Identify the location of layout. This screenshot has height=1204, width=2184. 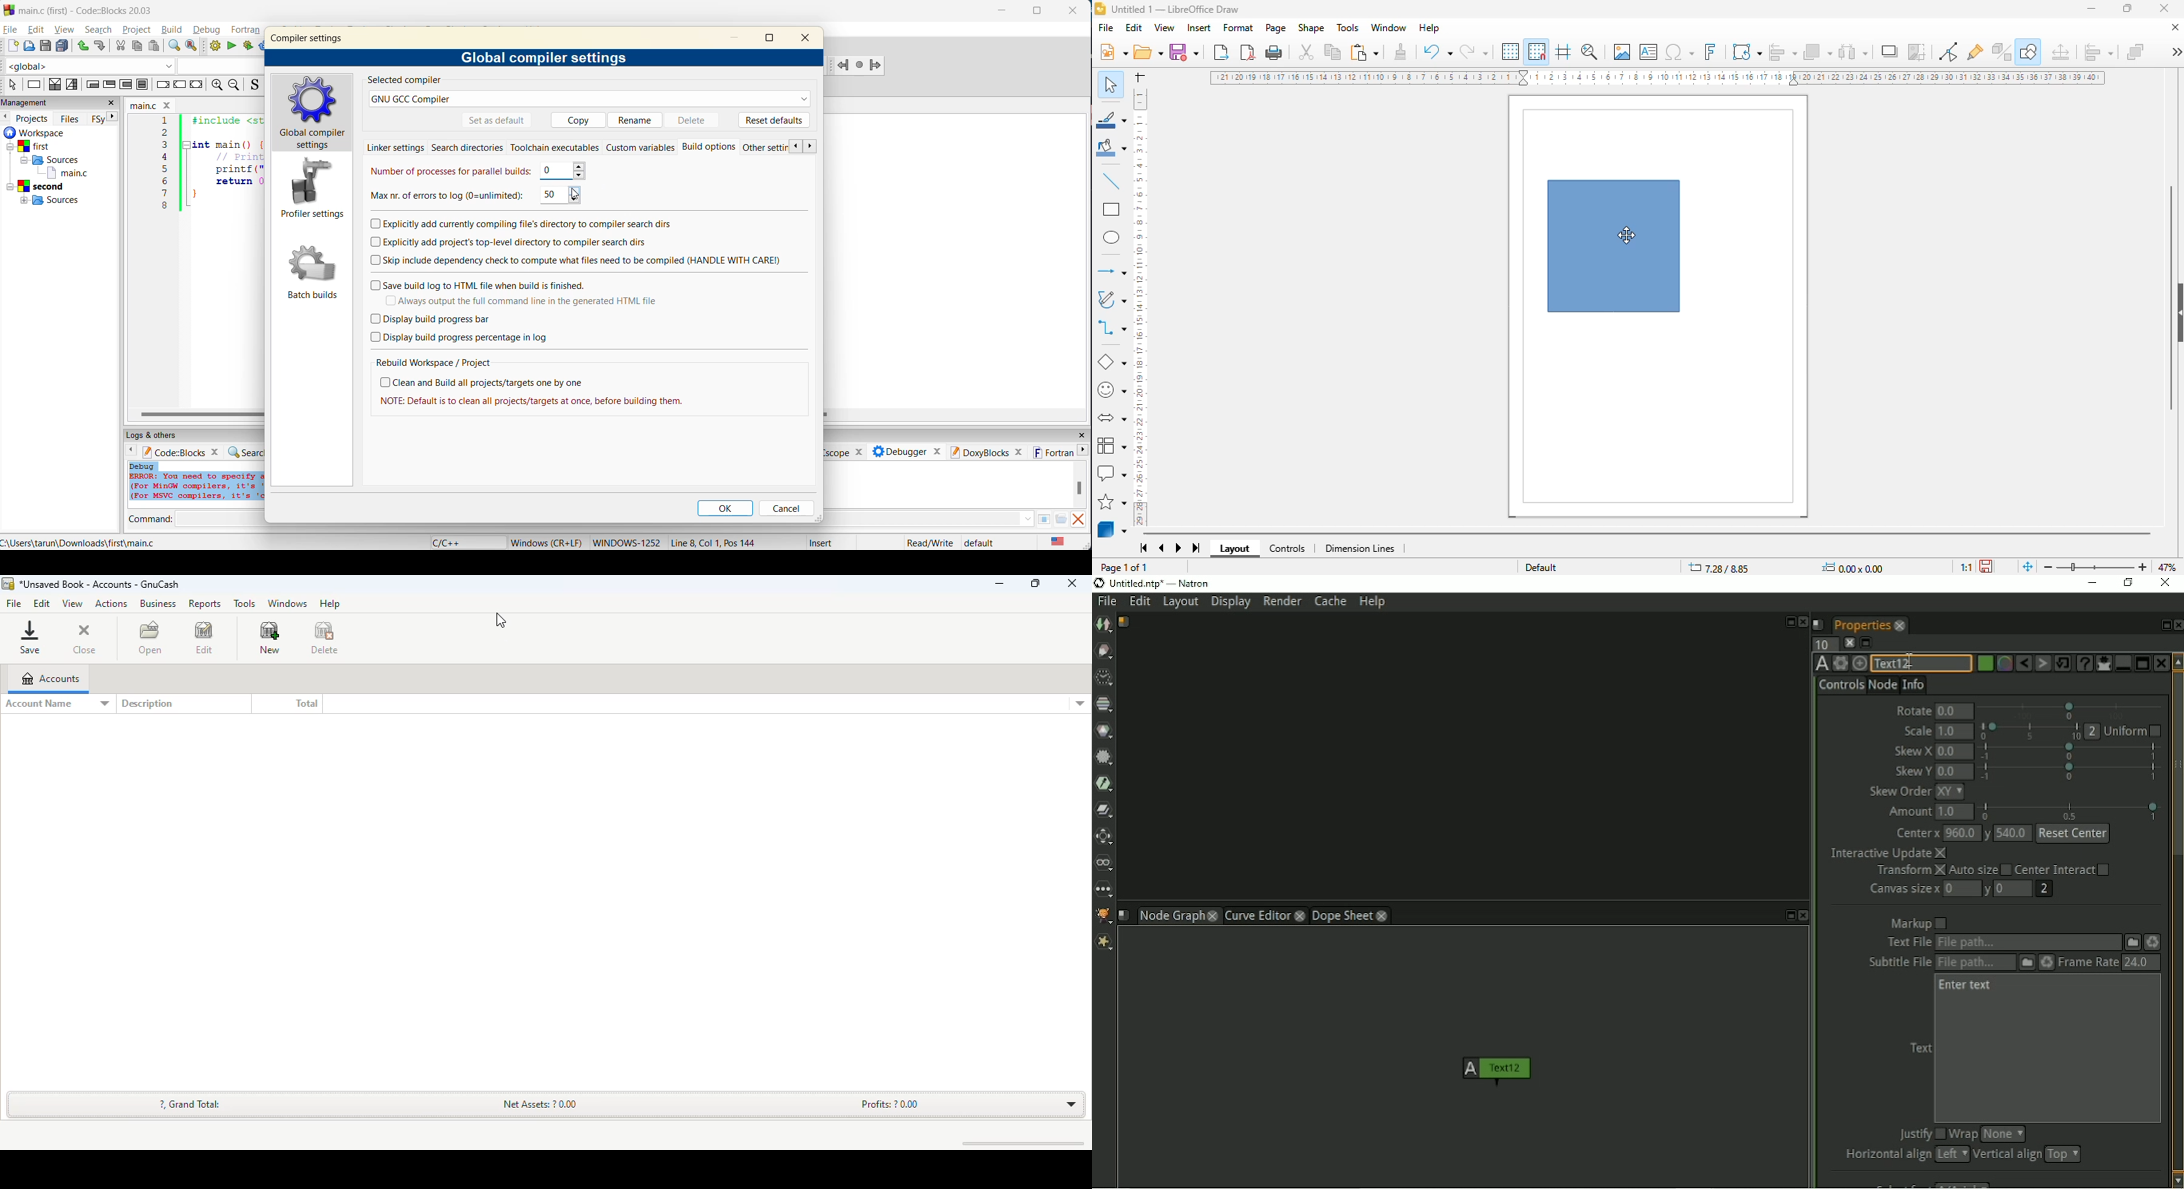
(1235, 549).